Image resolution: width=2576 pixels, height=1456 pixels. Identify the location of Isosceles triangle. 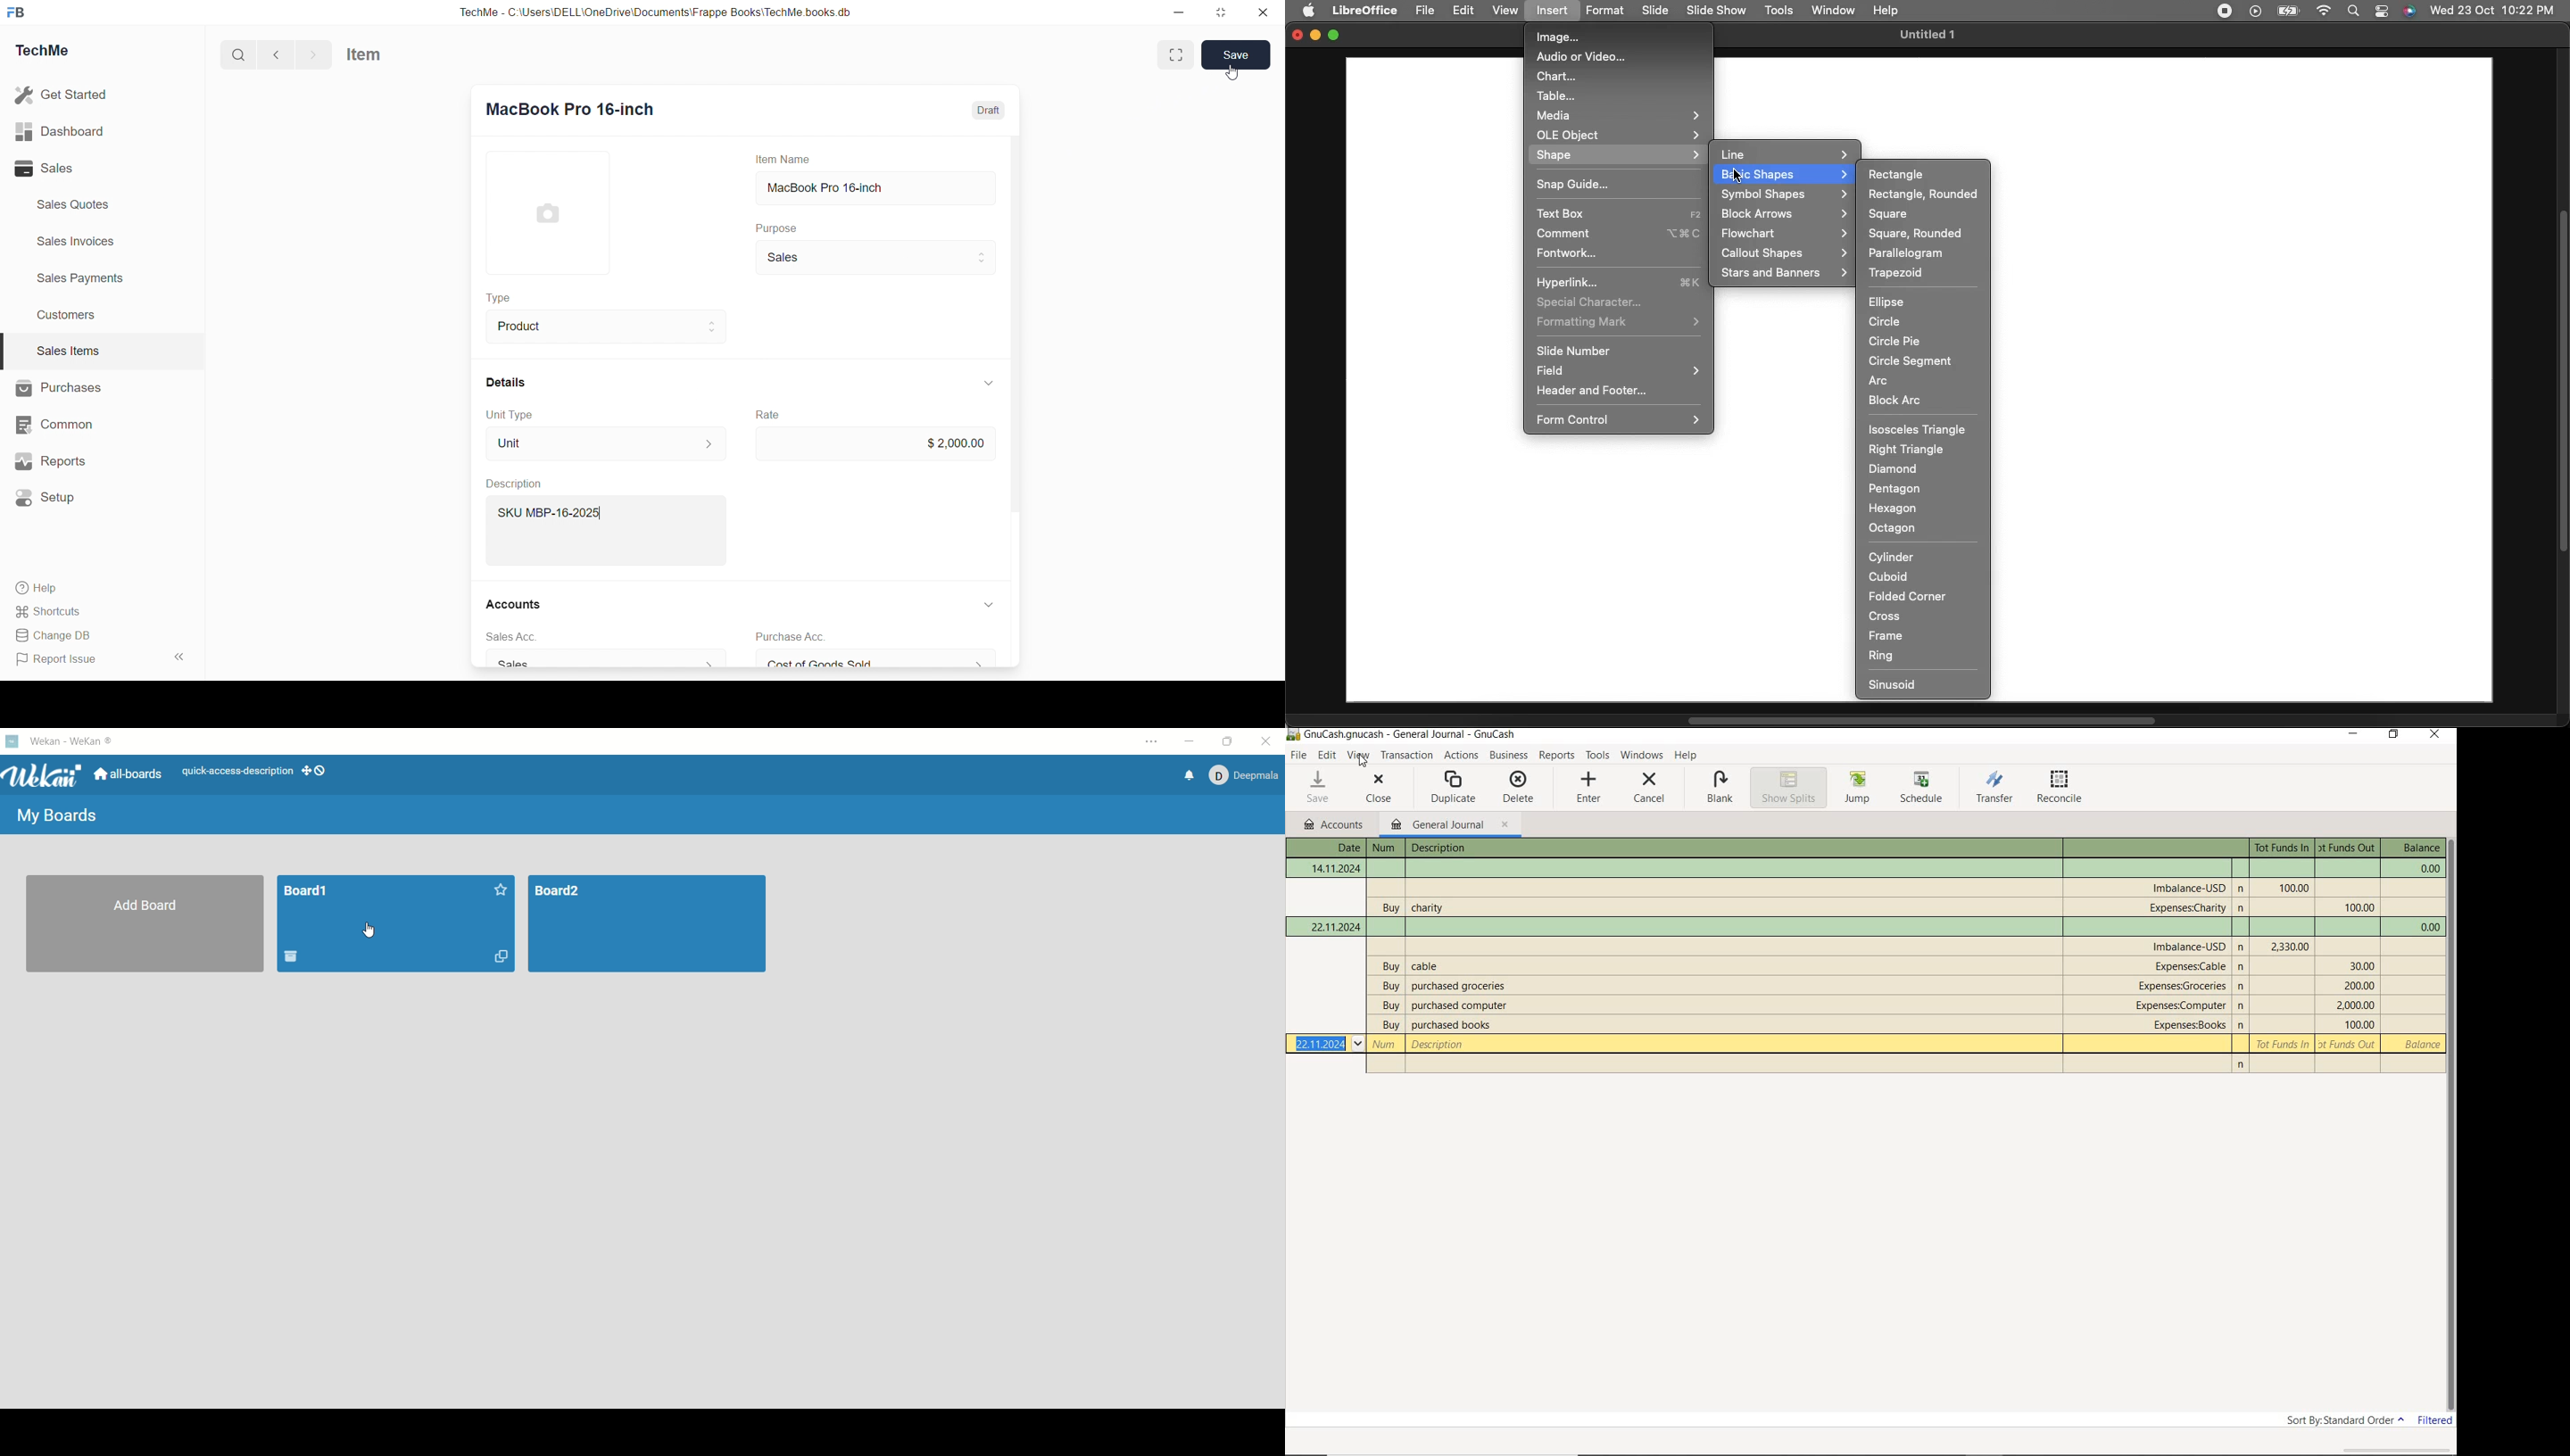
(1919, 429).